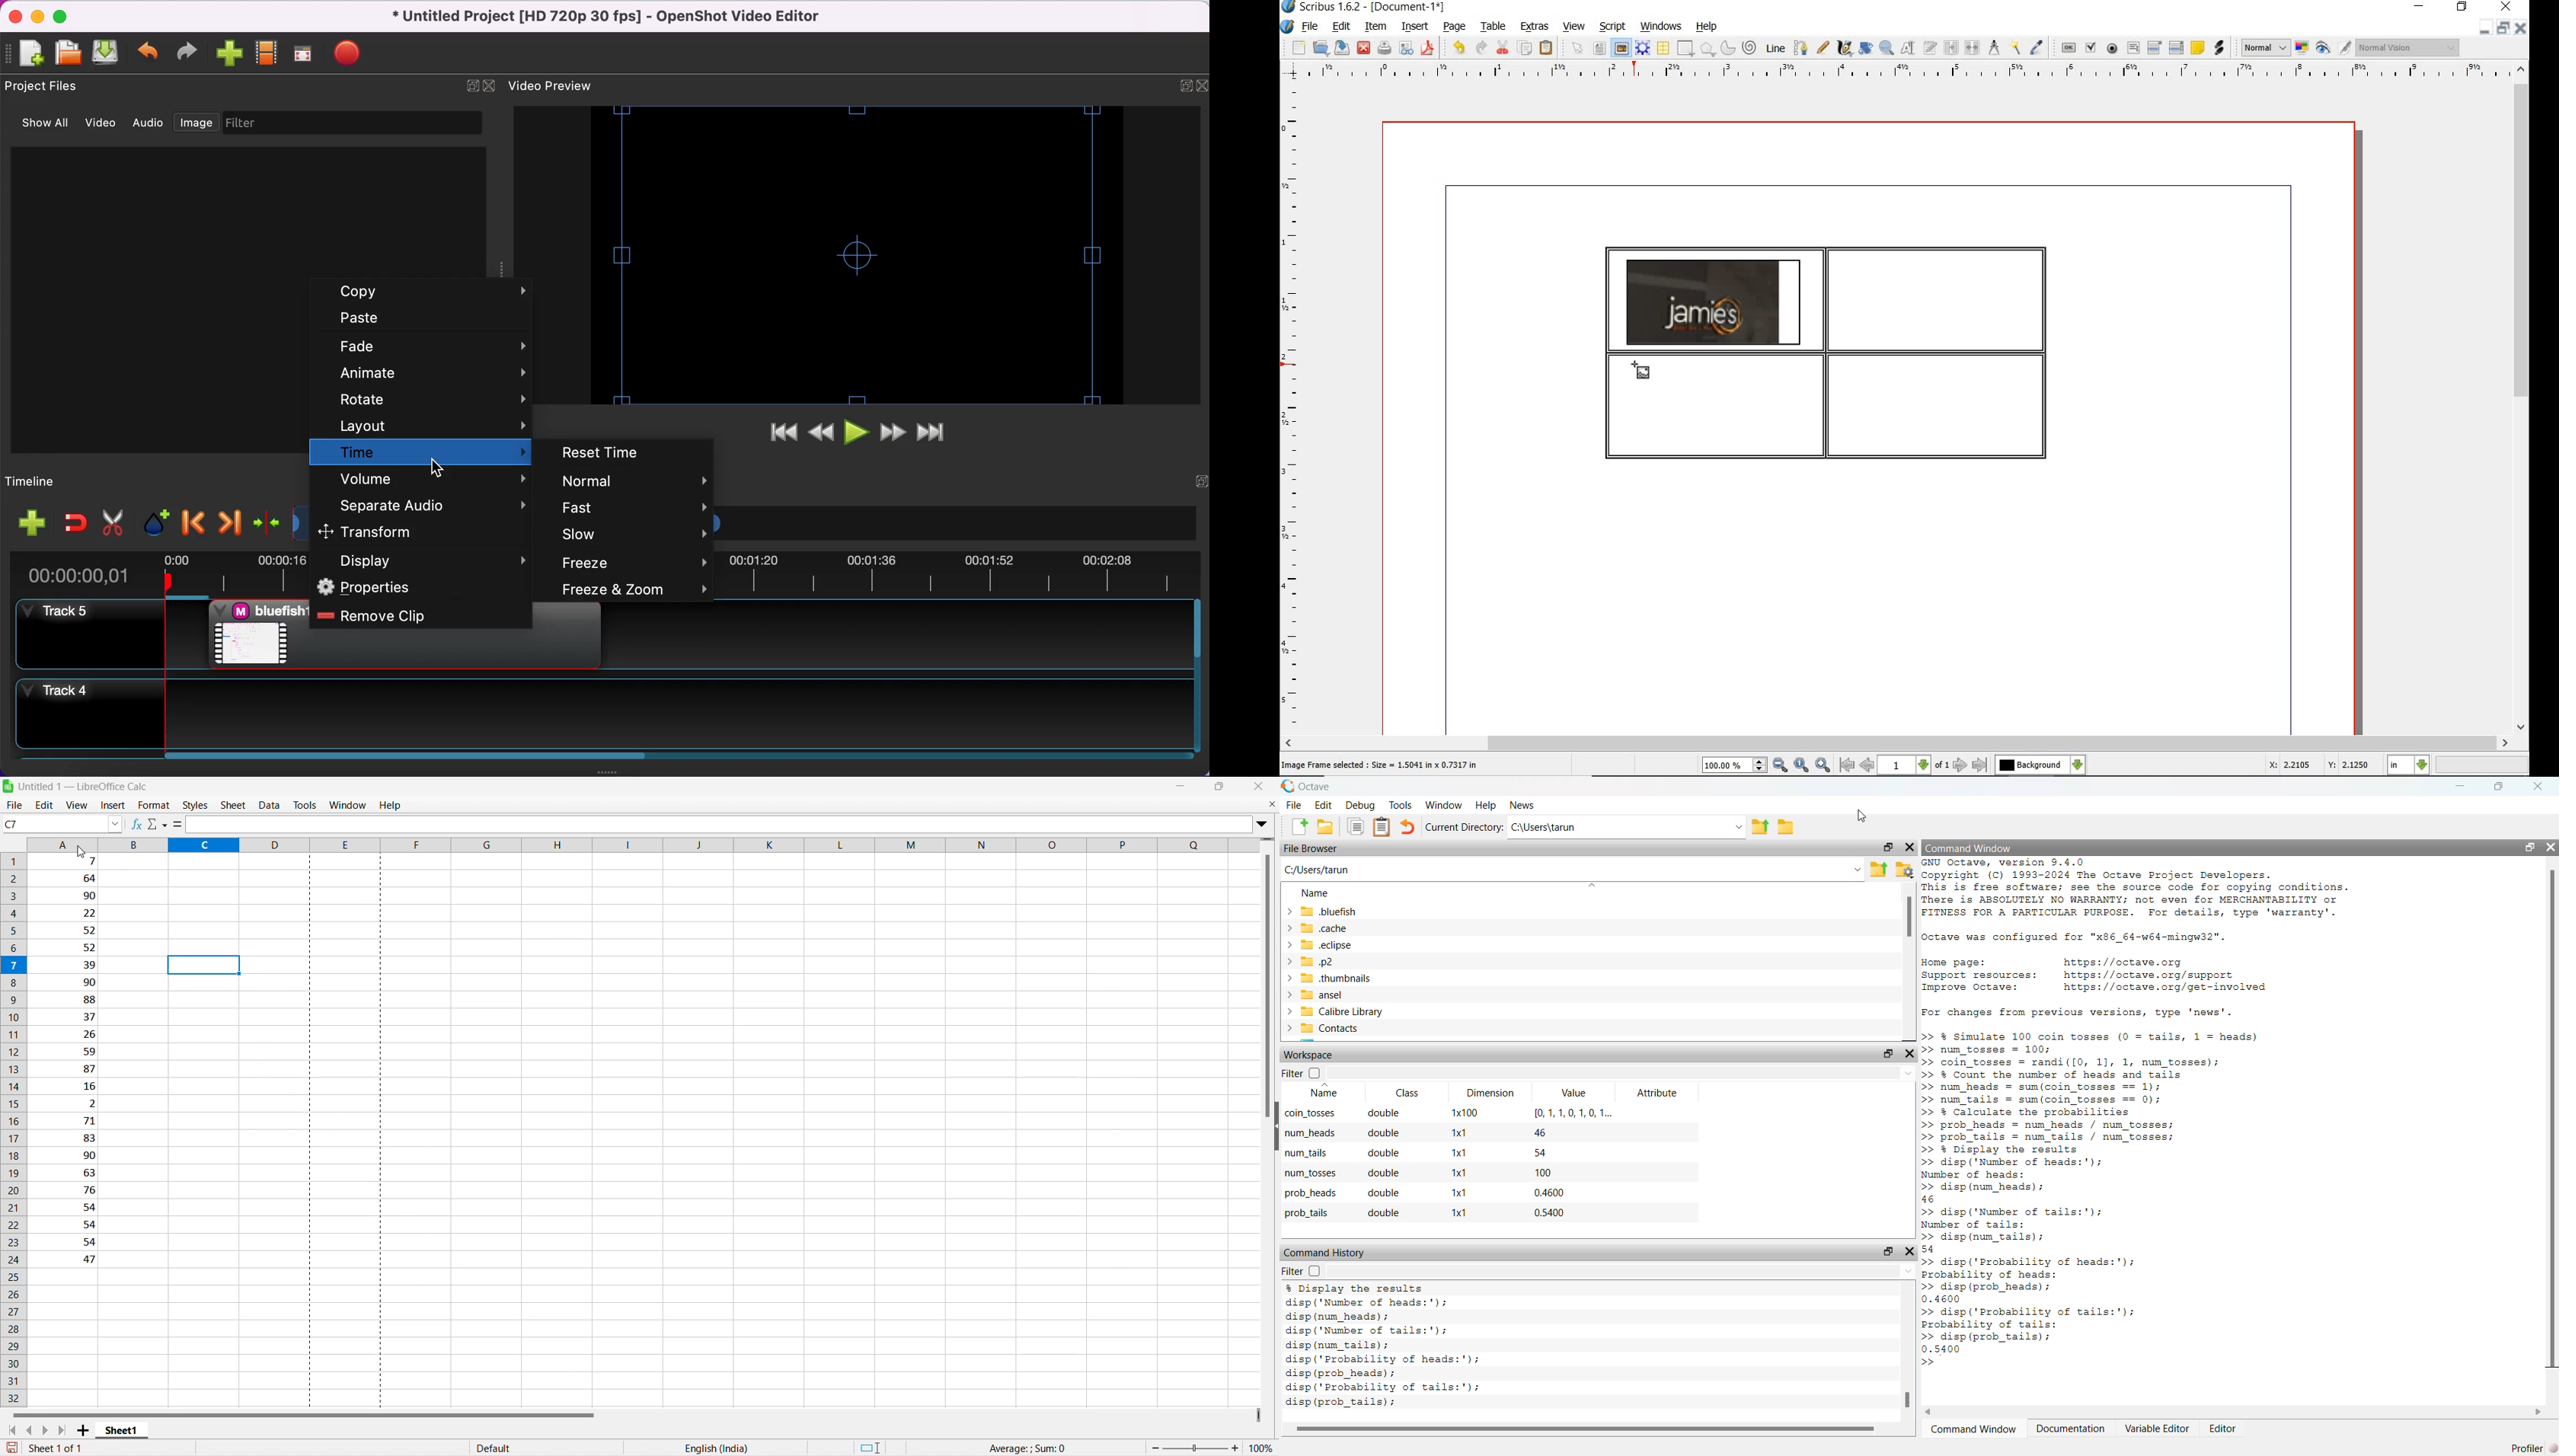 The height and width of the screenshot is (1456, 2576). What do you see at coordinates (29, 54) in the screenshot?
I see `add file` at bounding box center [29, 54].